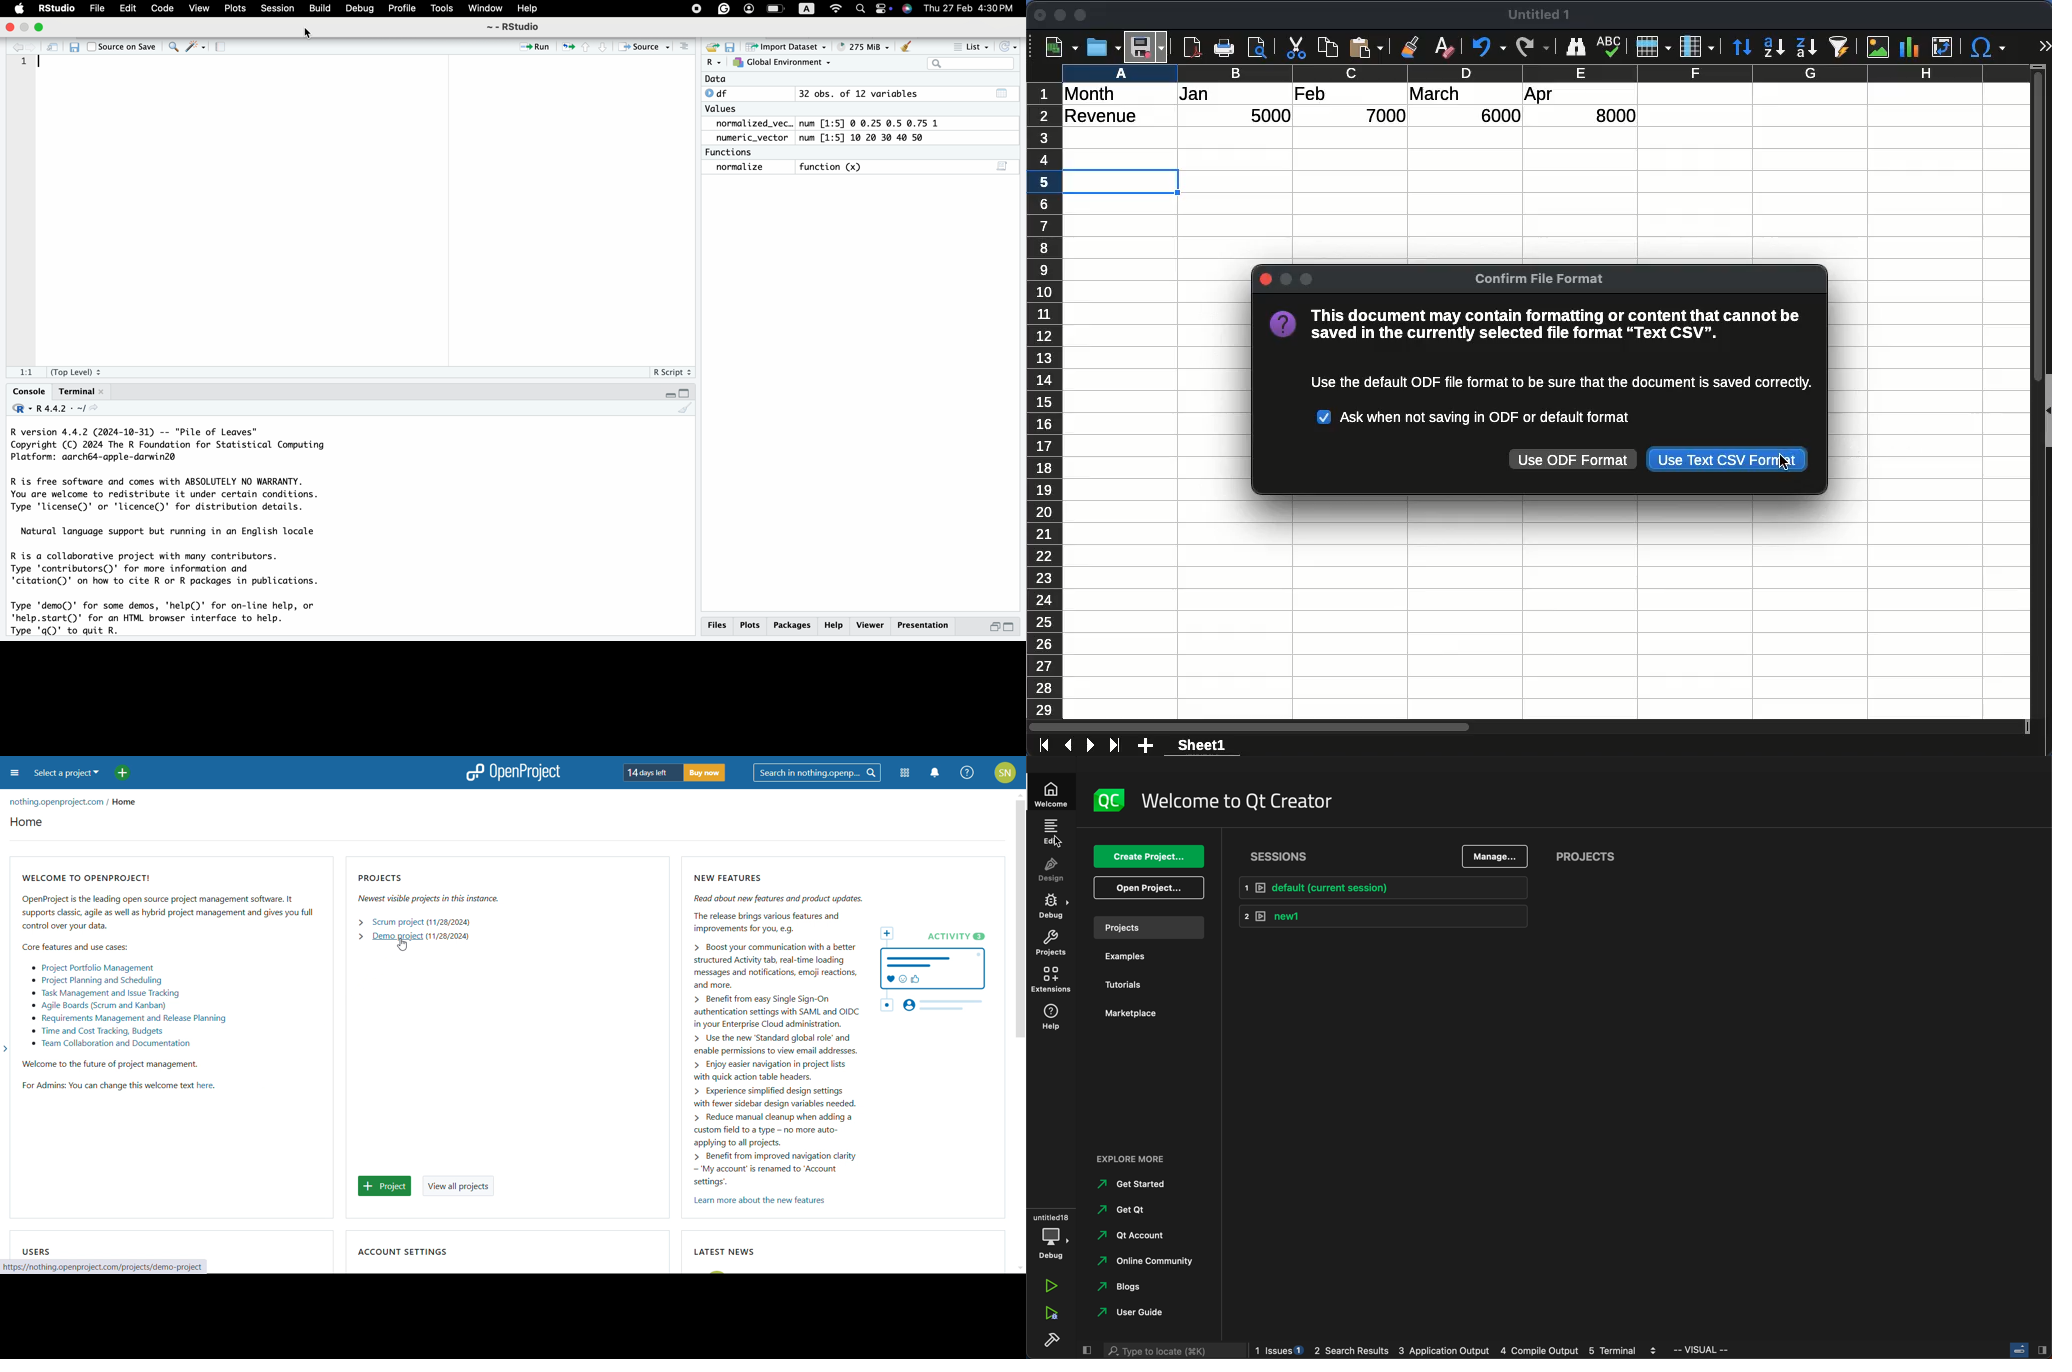 Image resolution: width=2072 pixels, height=1372 pixels. I want to click on typing cursor, so click(43, 64).